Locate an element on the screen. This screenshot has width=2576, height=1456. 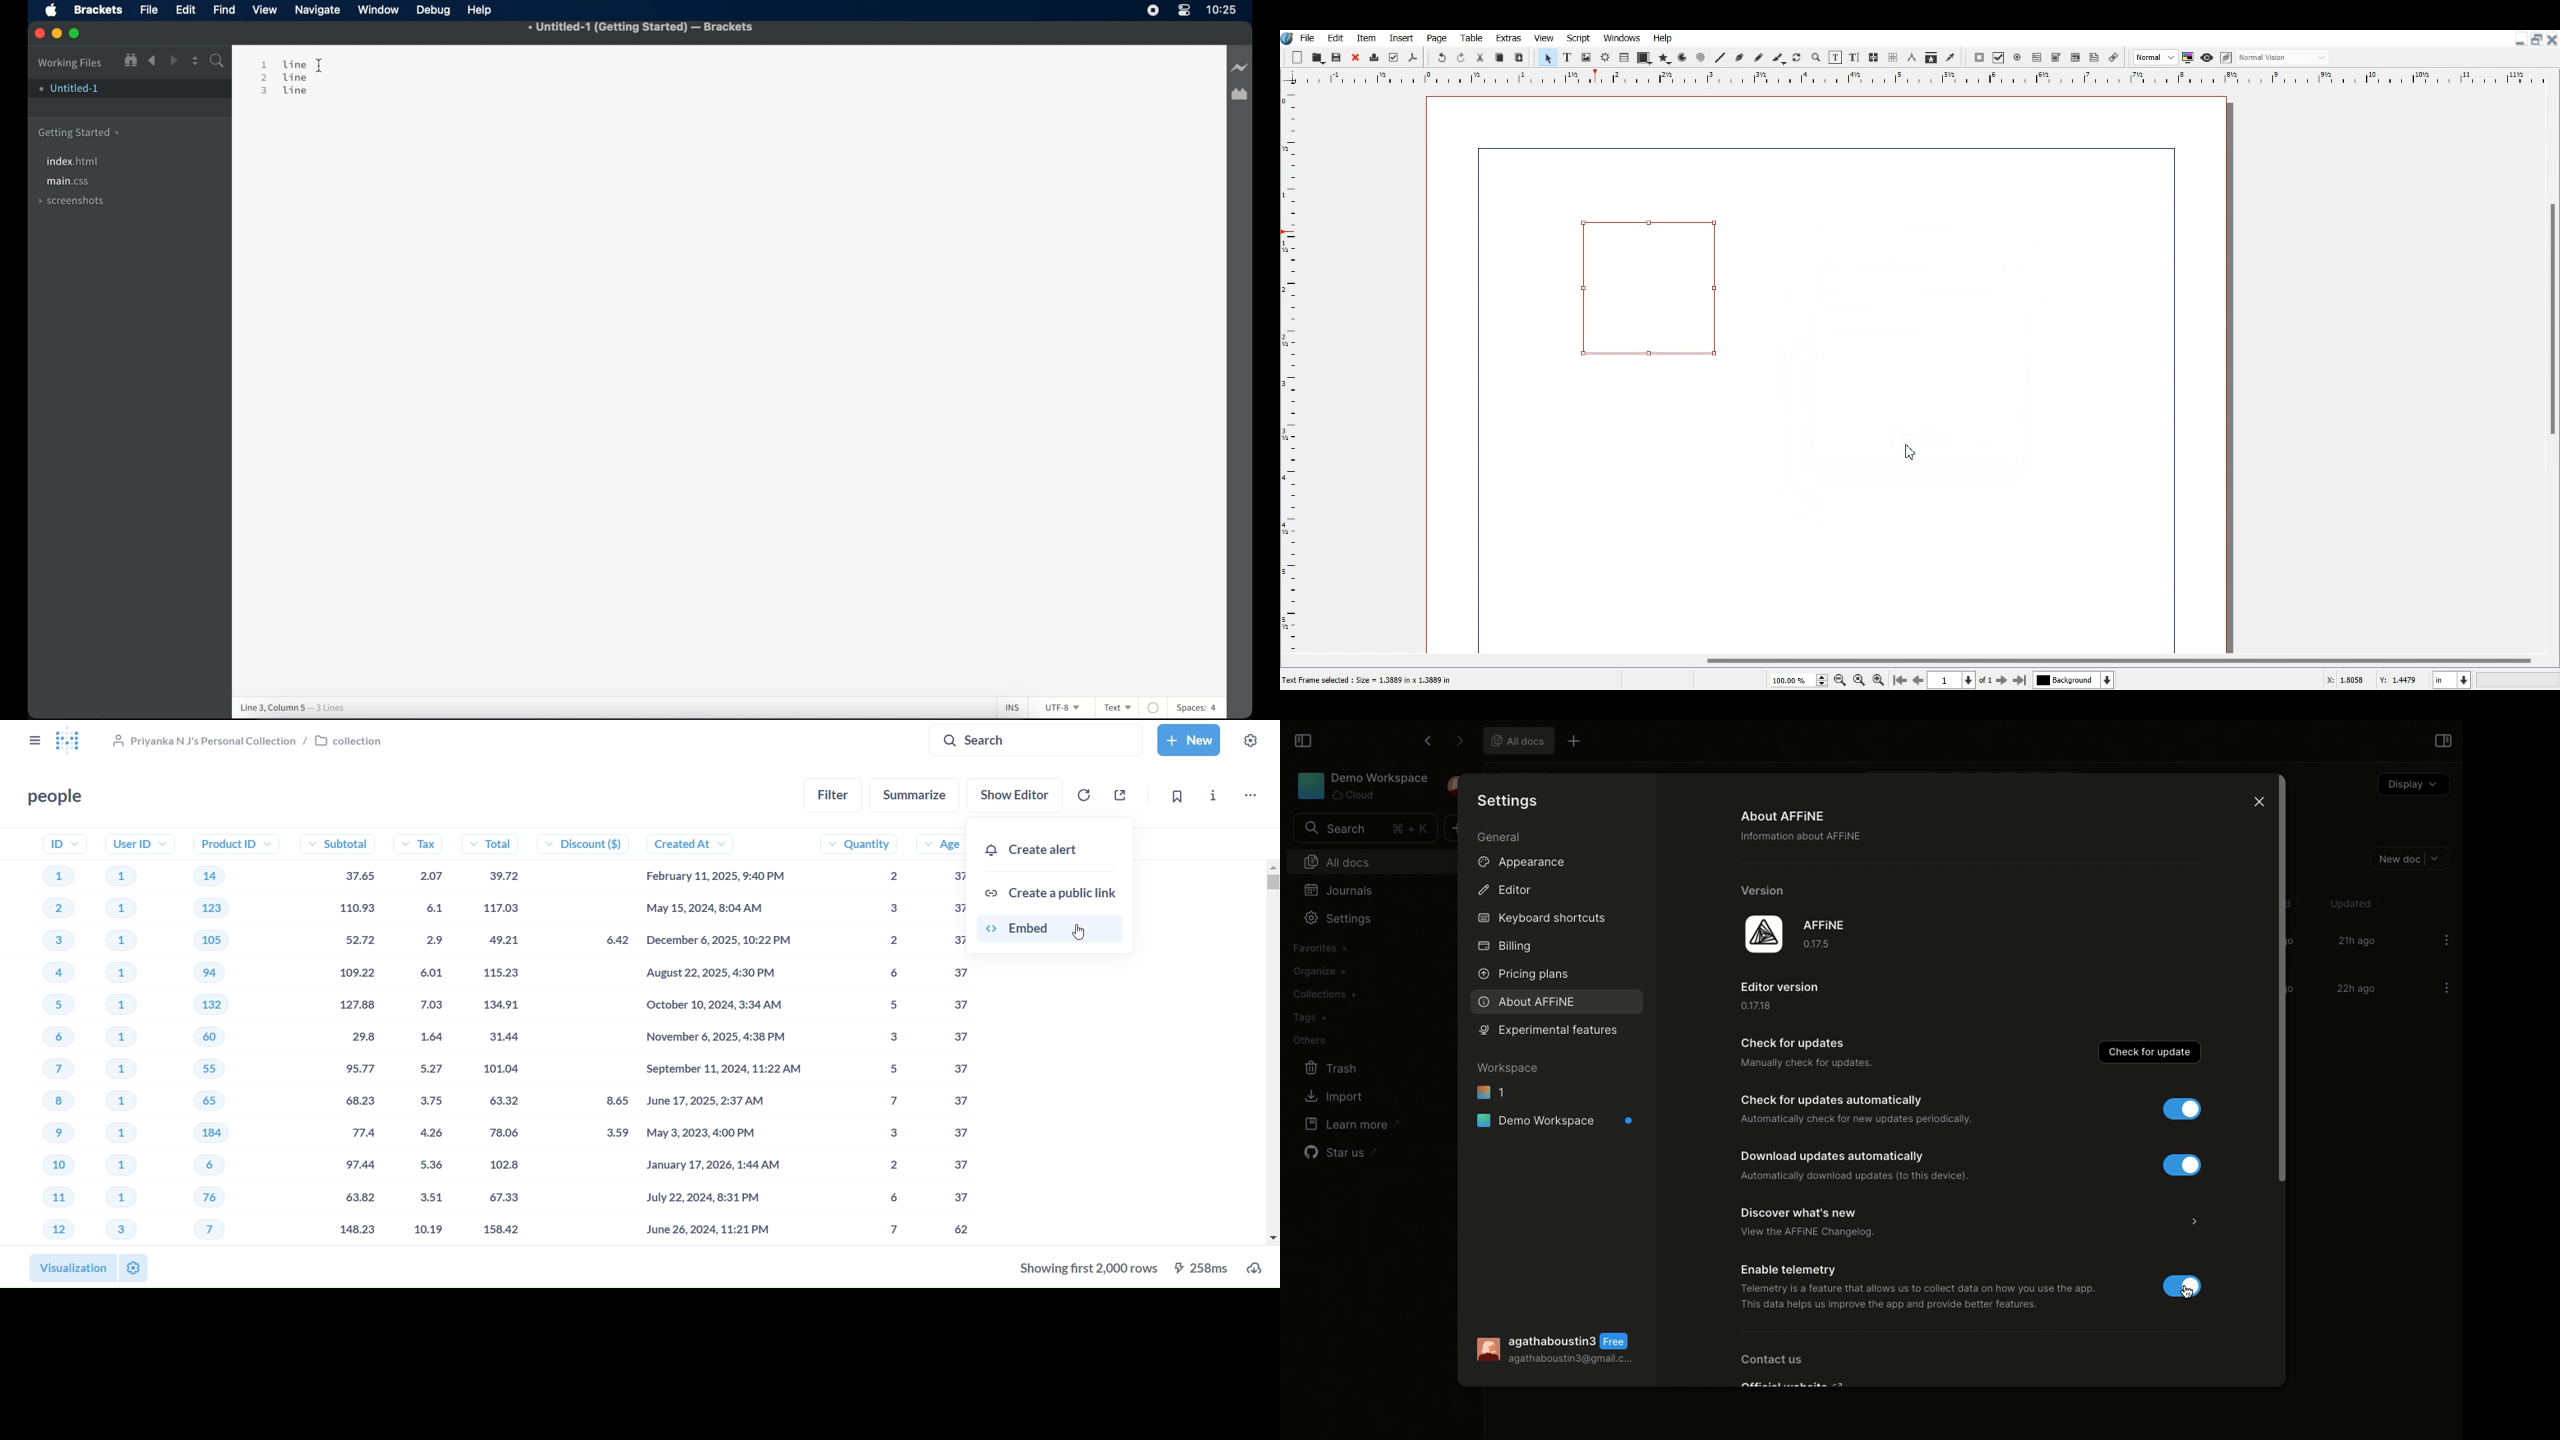
Zoom to 100% is located at coordinates (1859, 679).